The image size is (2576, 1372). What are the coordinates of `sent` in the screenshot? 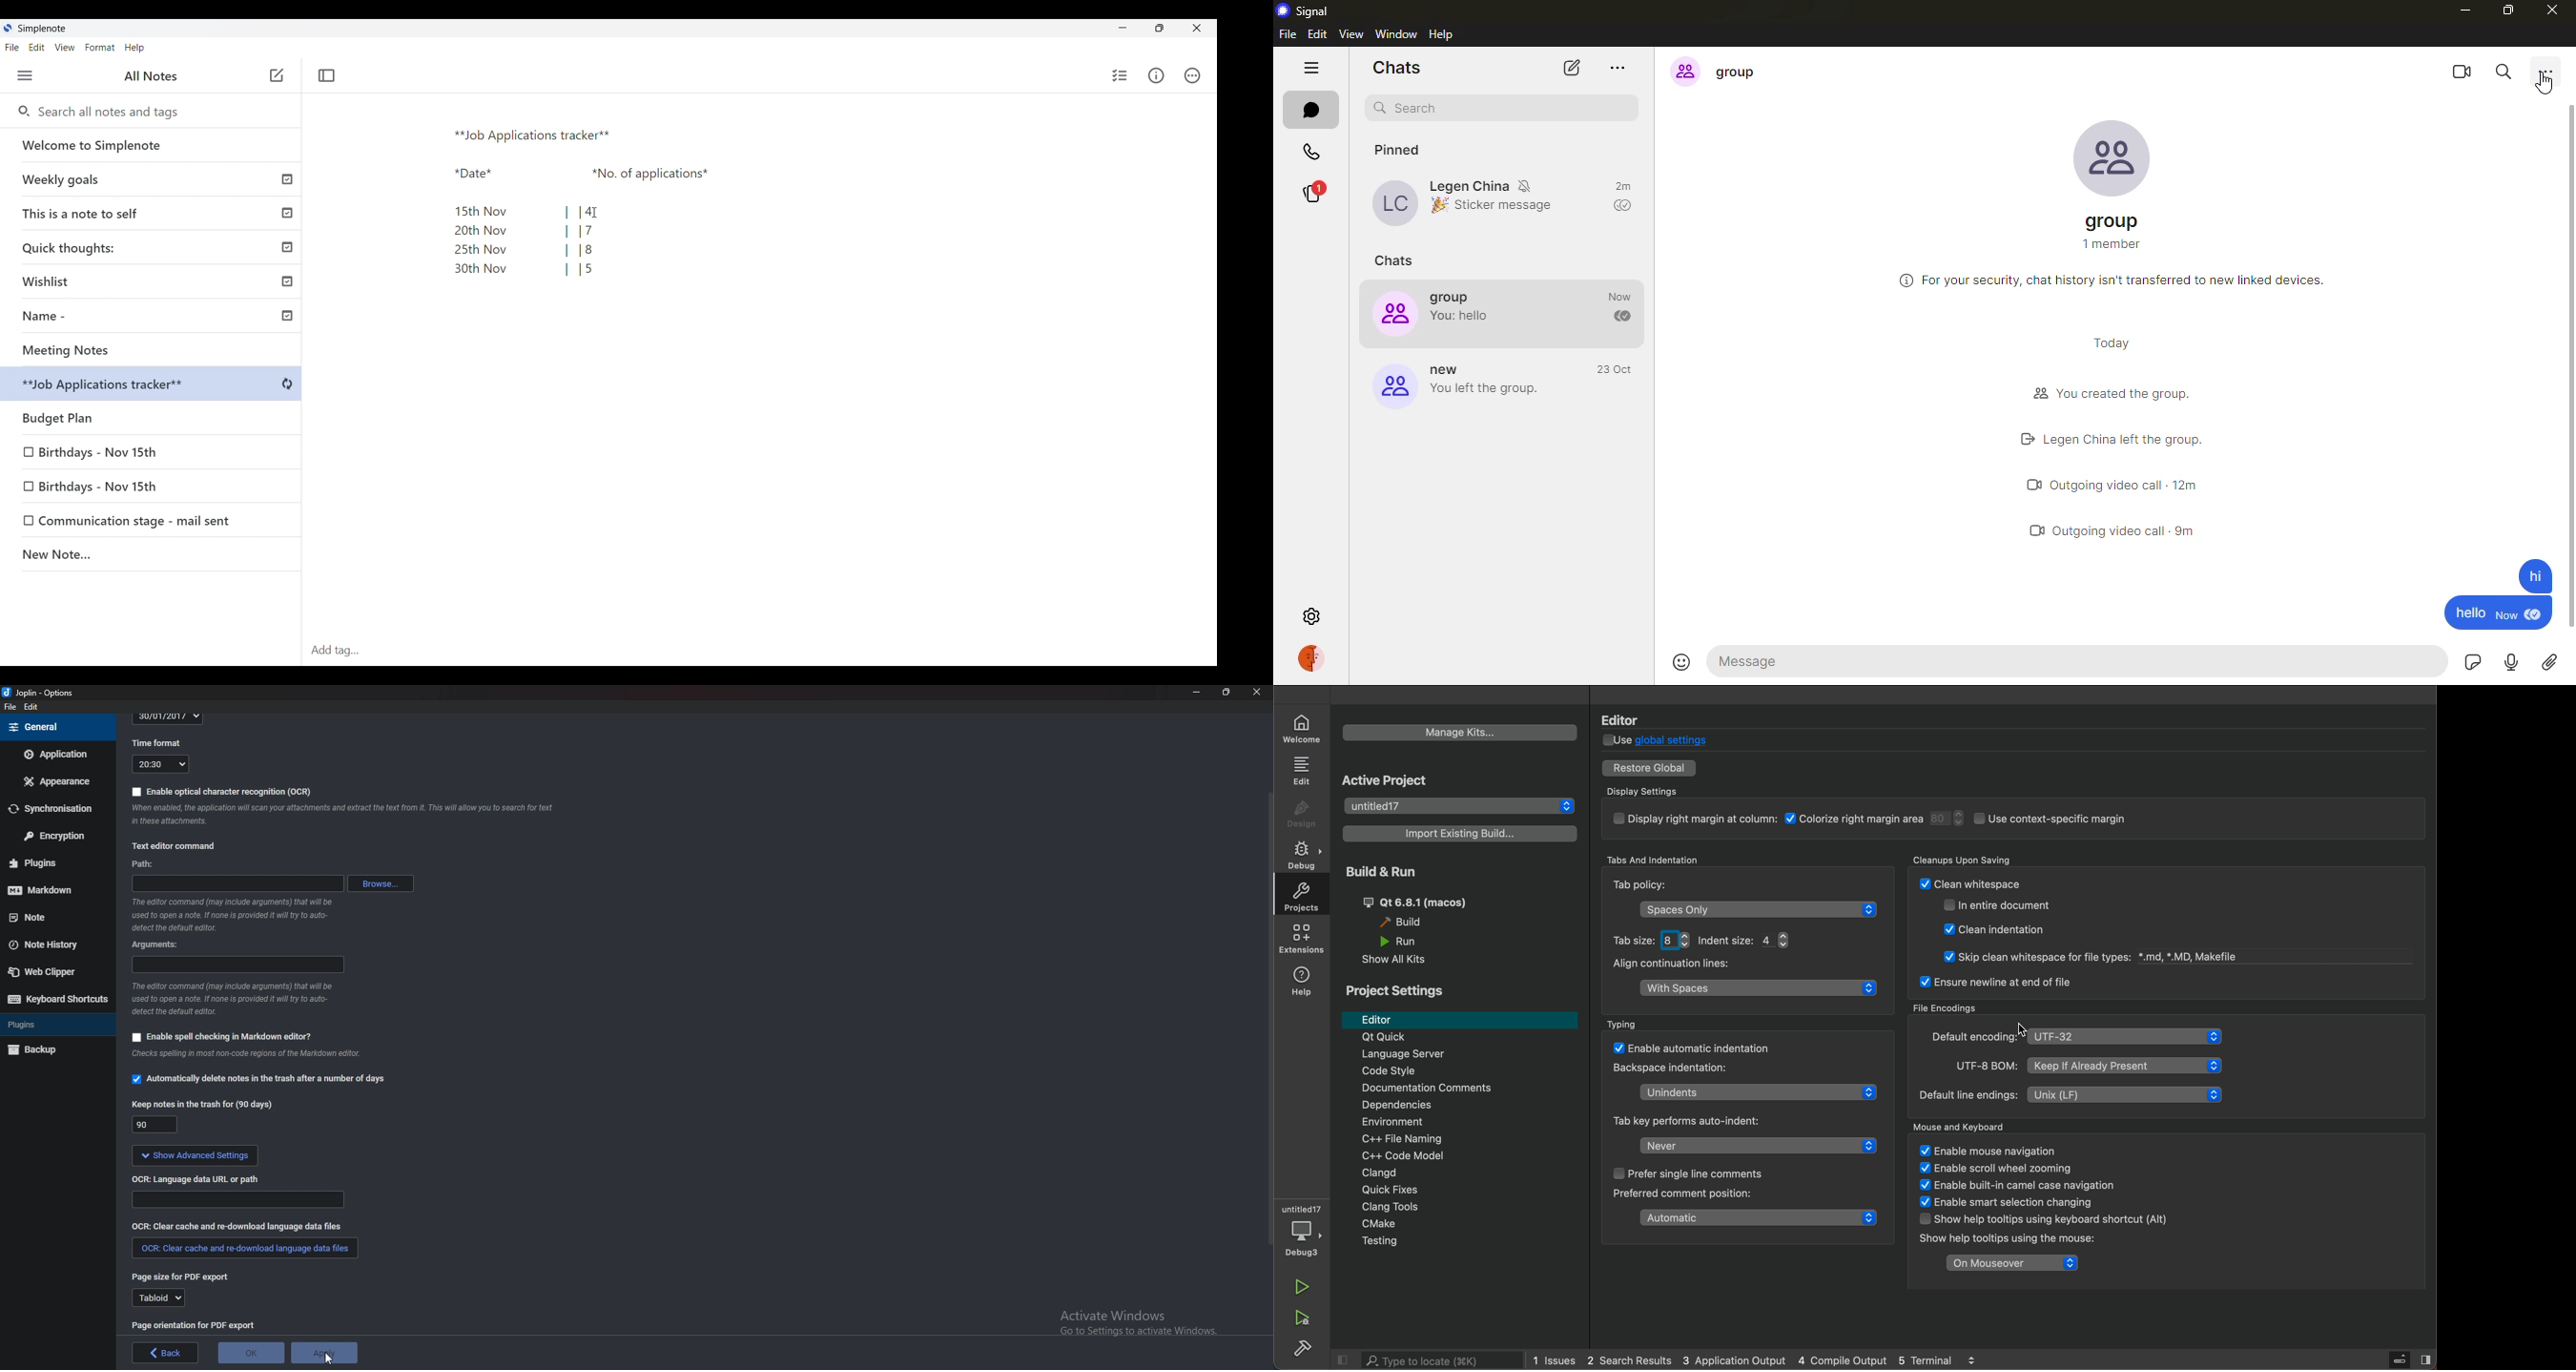 It's located at (1623, 207).